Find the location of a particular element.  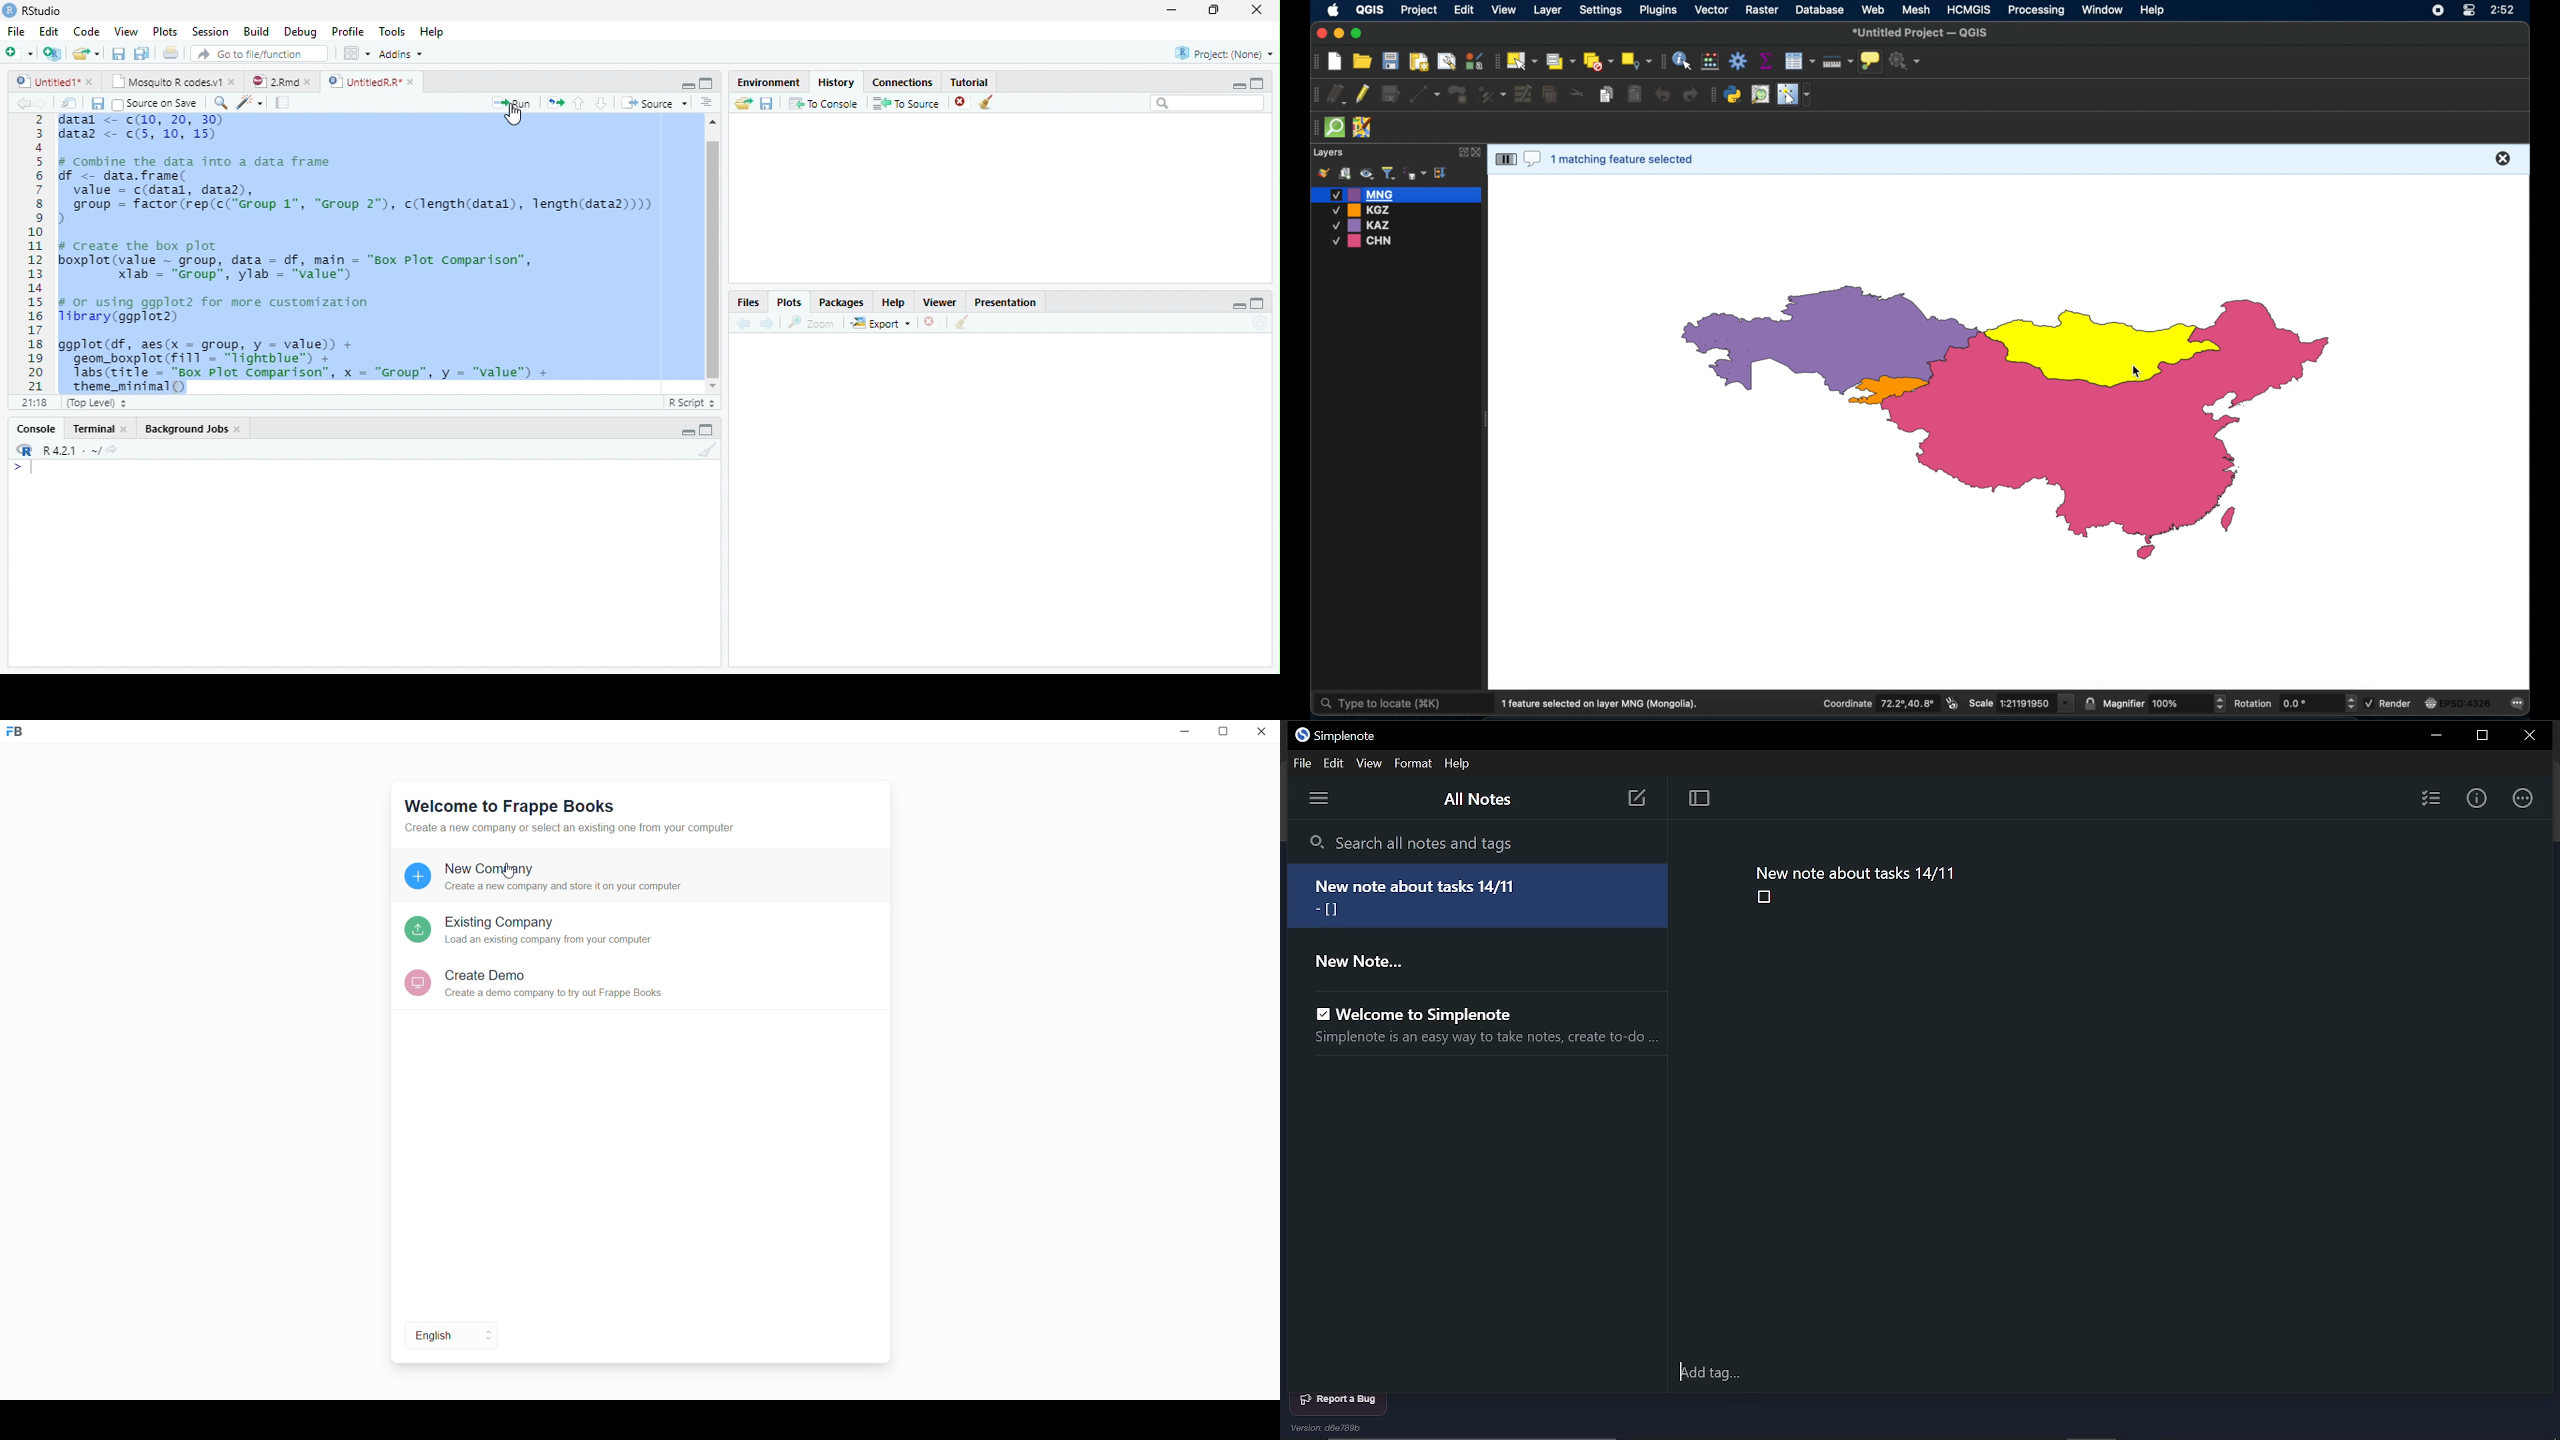

Tools is located at coordinates (392, 30).